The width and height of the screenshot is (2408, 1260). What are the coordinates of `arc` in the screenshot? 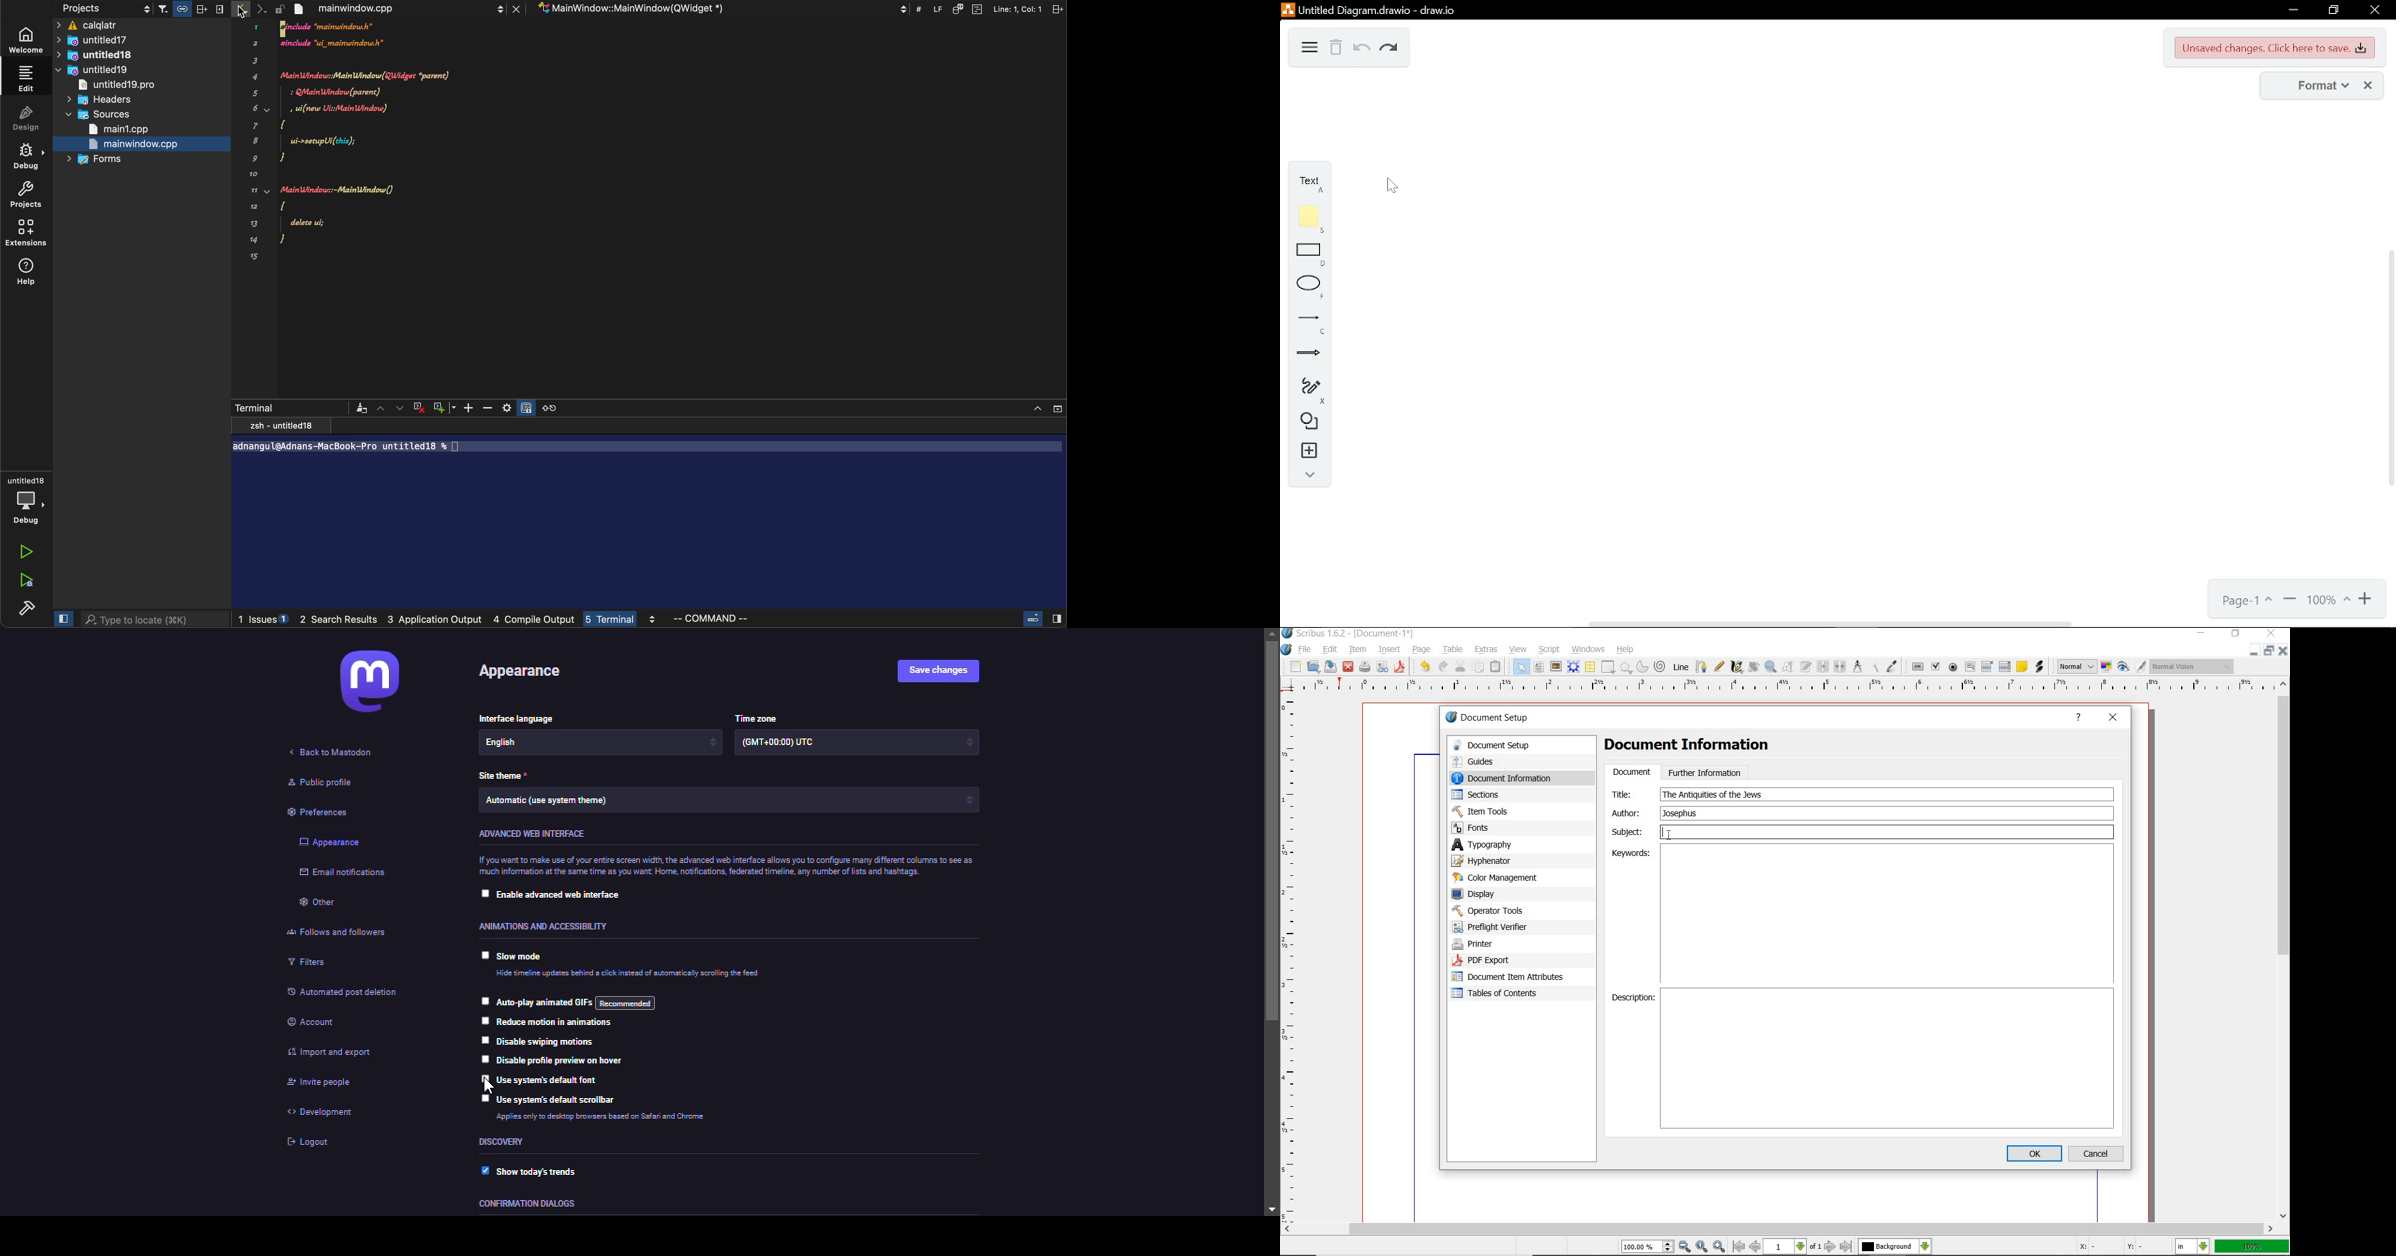 It's located at (1643, 666).